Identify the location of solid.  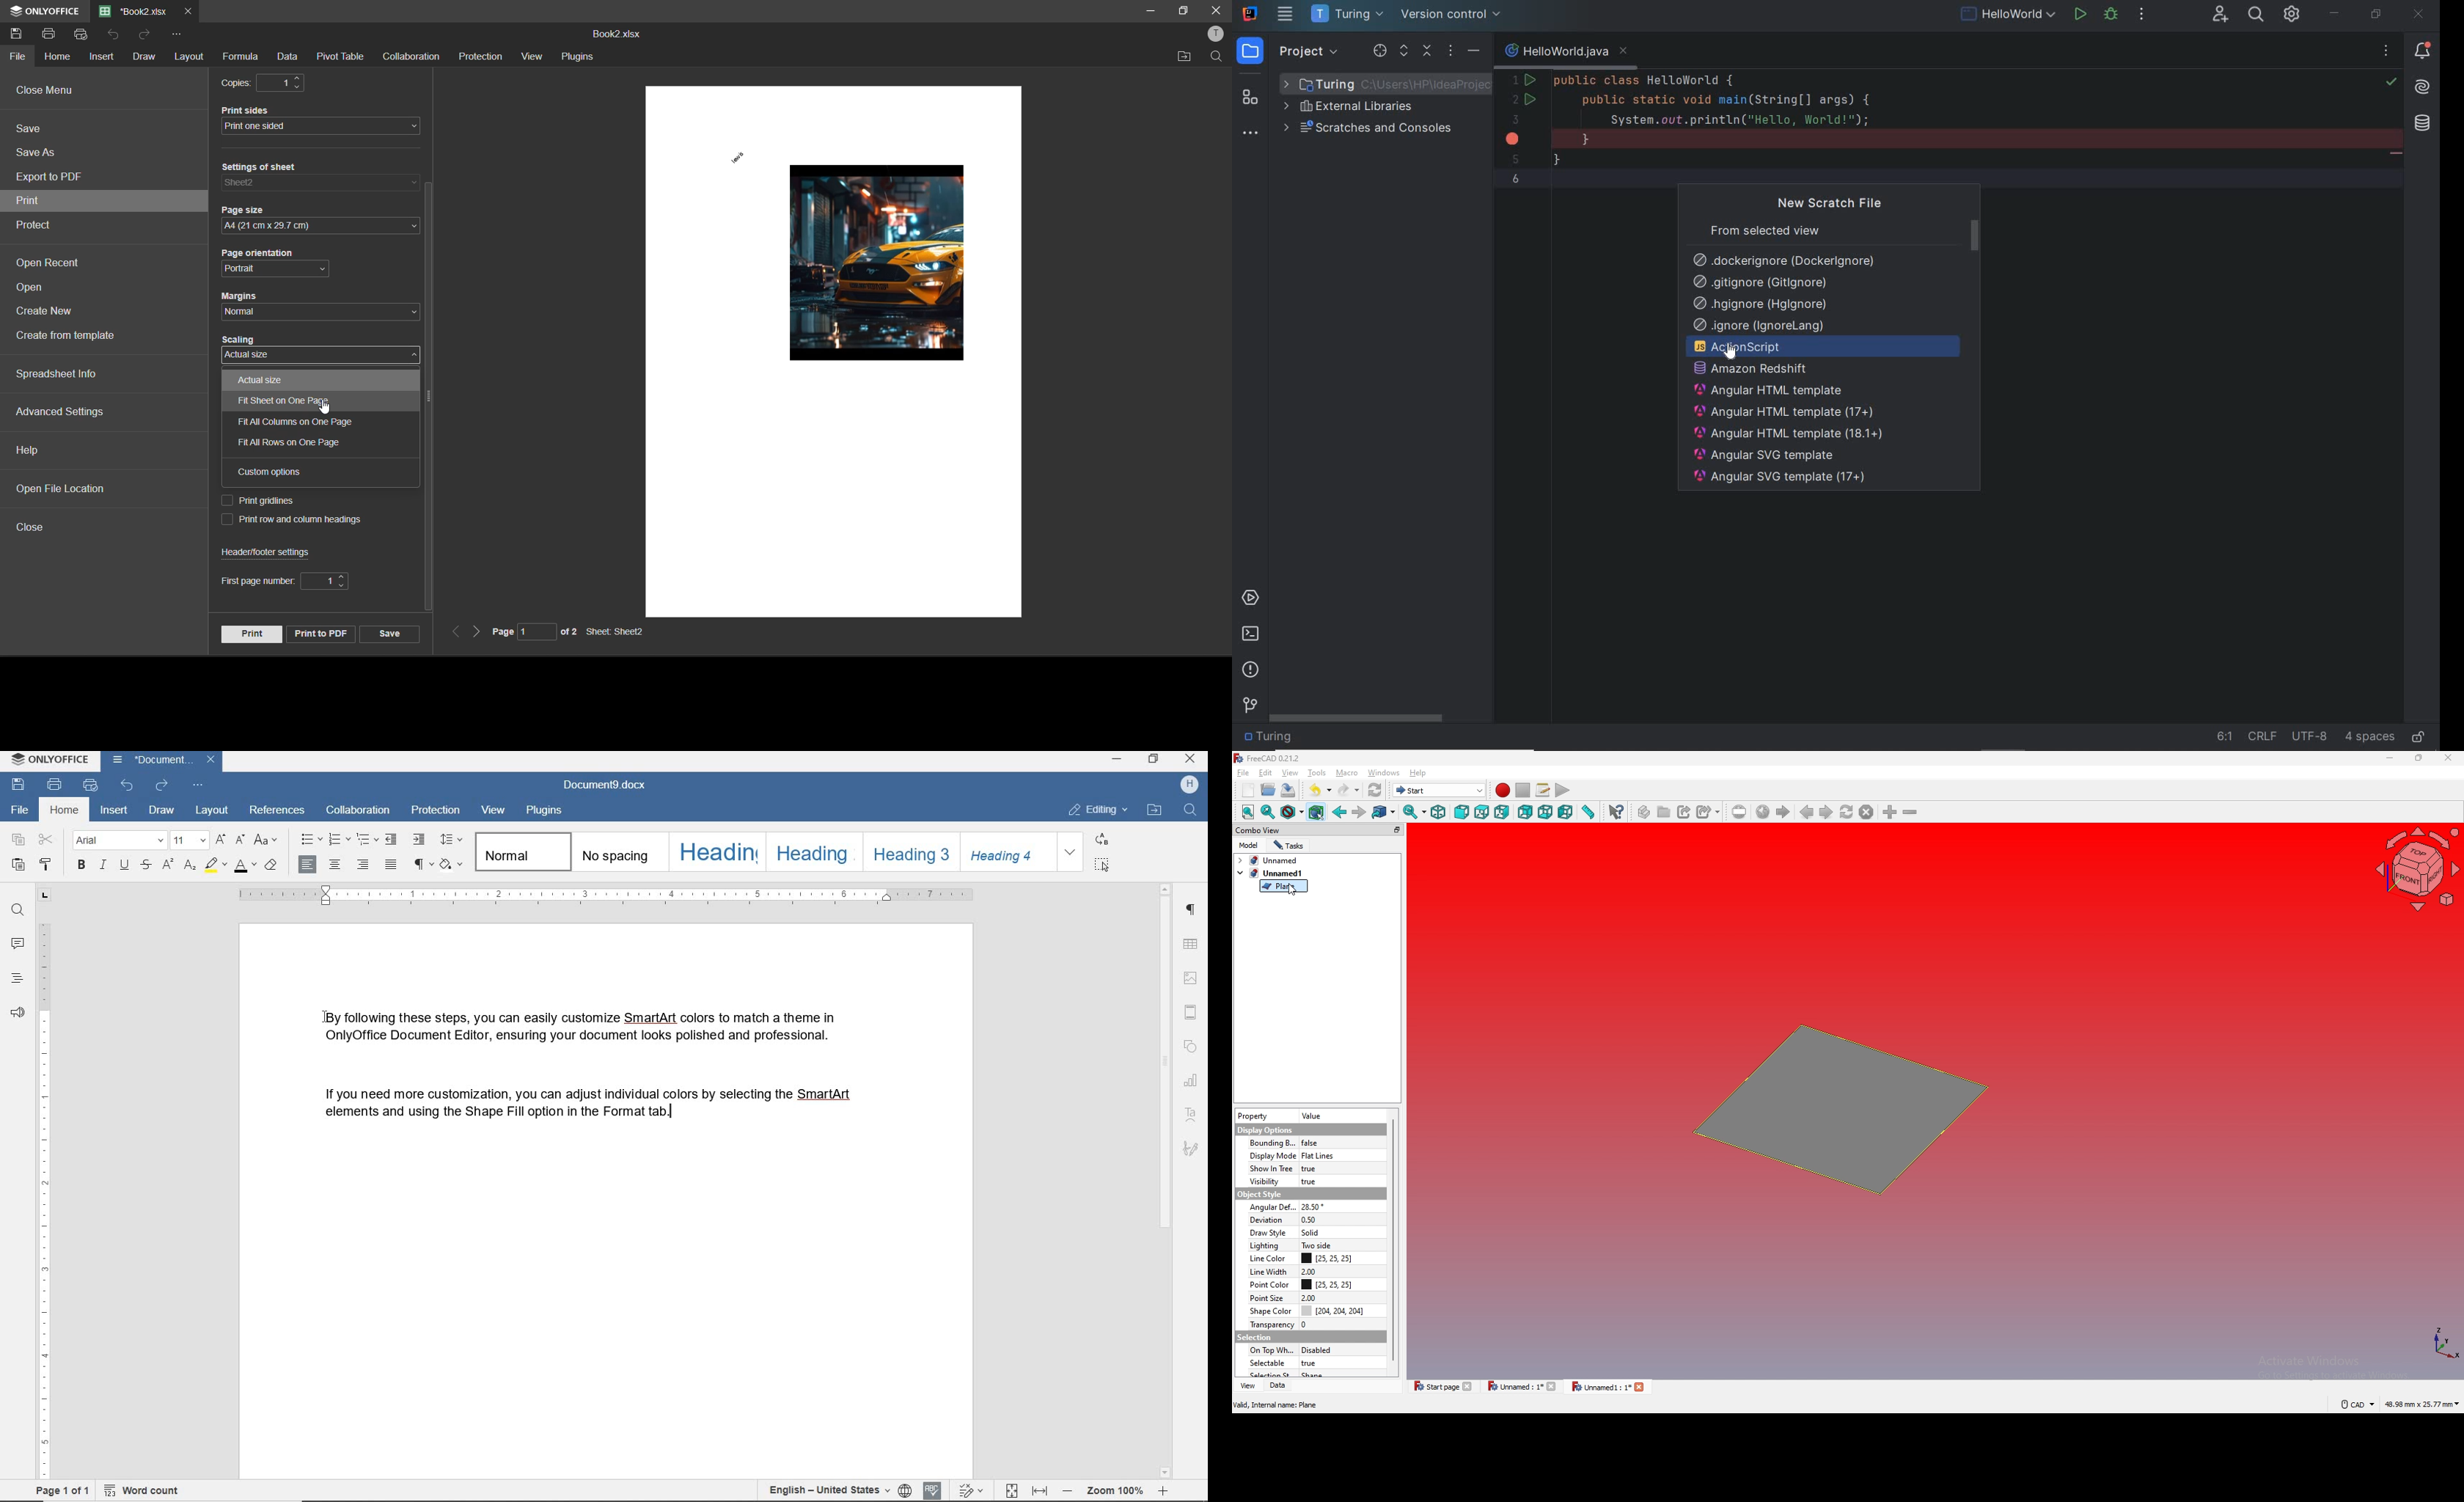
(1310, 1232).